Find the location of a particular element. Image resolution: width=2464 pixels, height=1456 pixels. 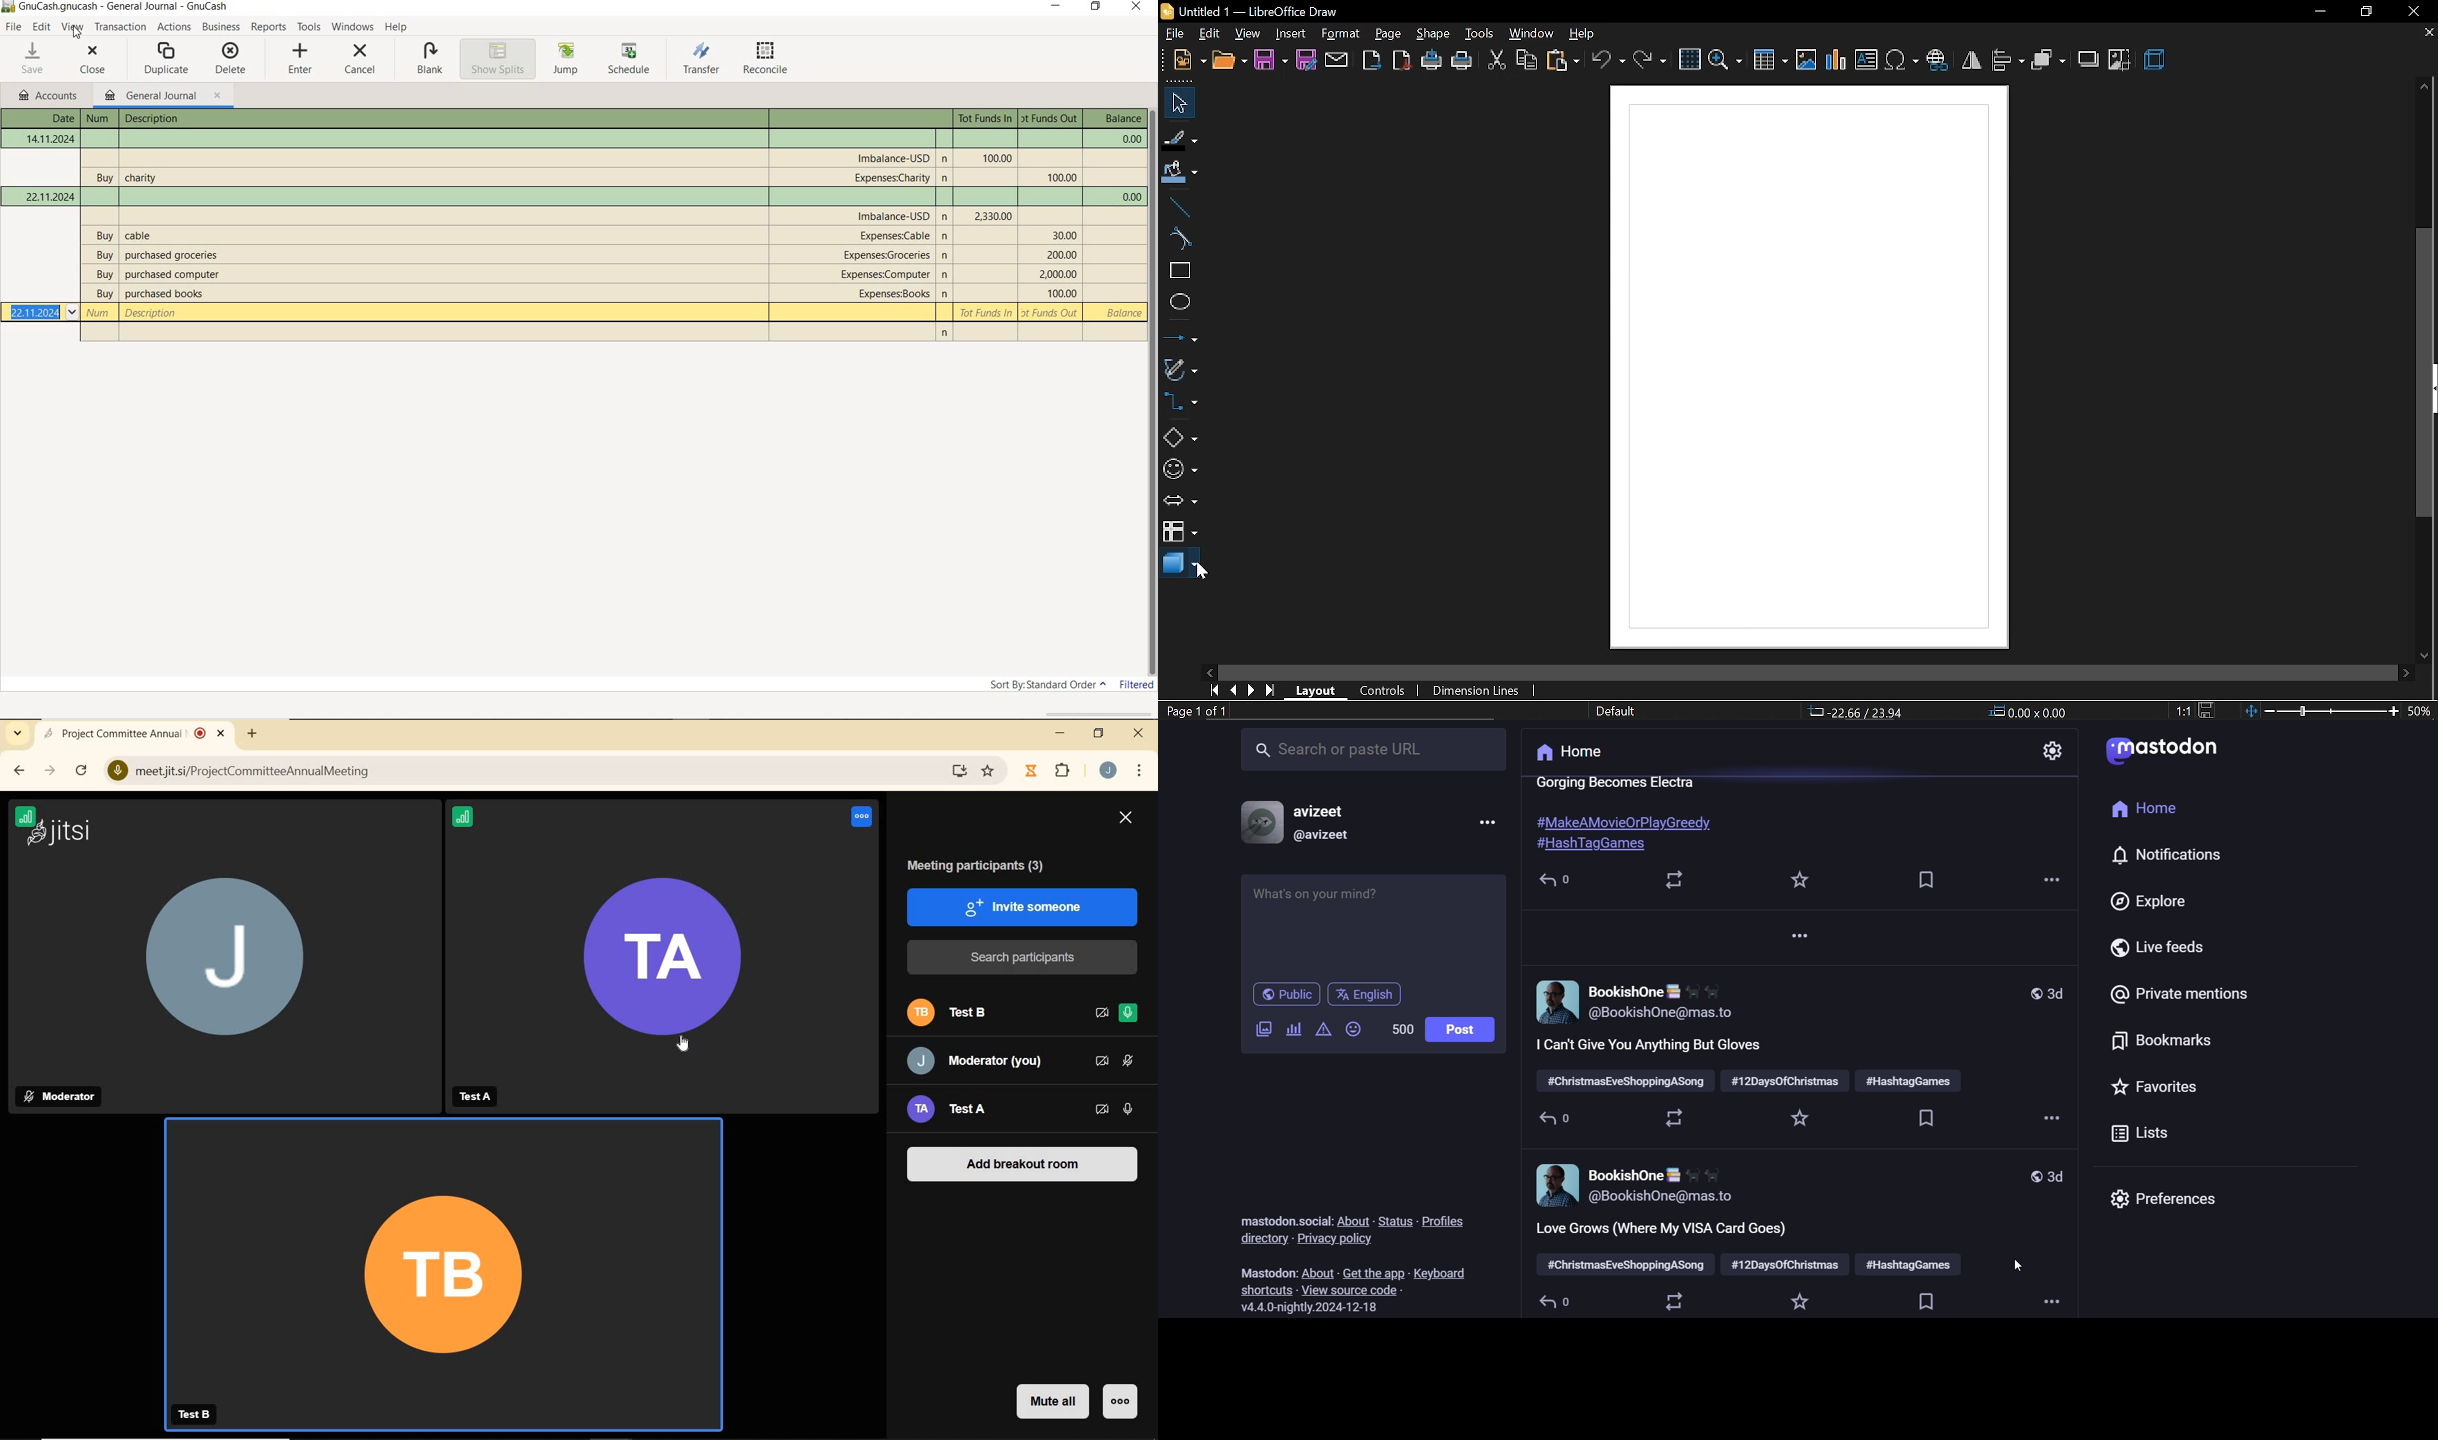

#HashtagGames is located at coordinates (1908, 1267).